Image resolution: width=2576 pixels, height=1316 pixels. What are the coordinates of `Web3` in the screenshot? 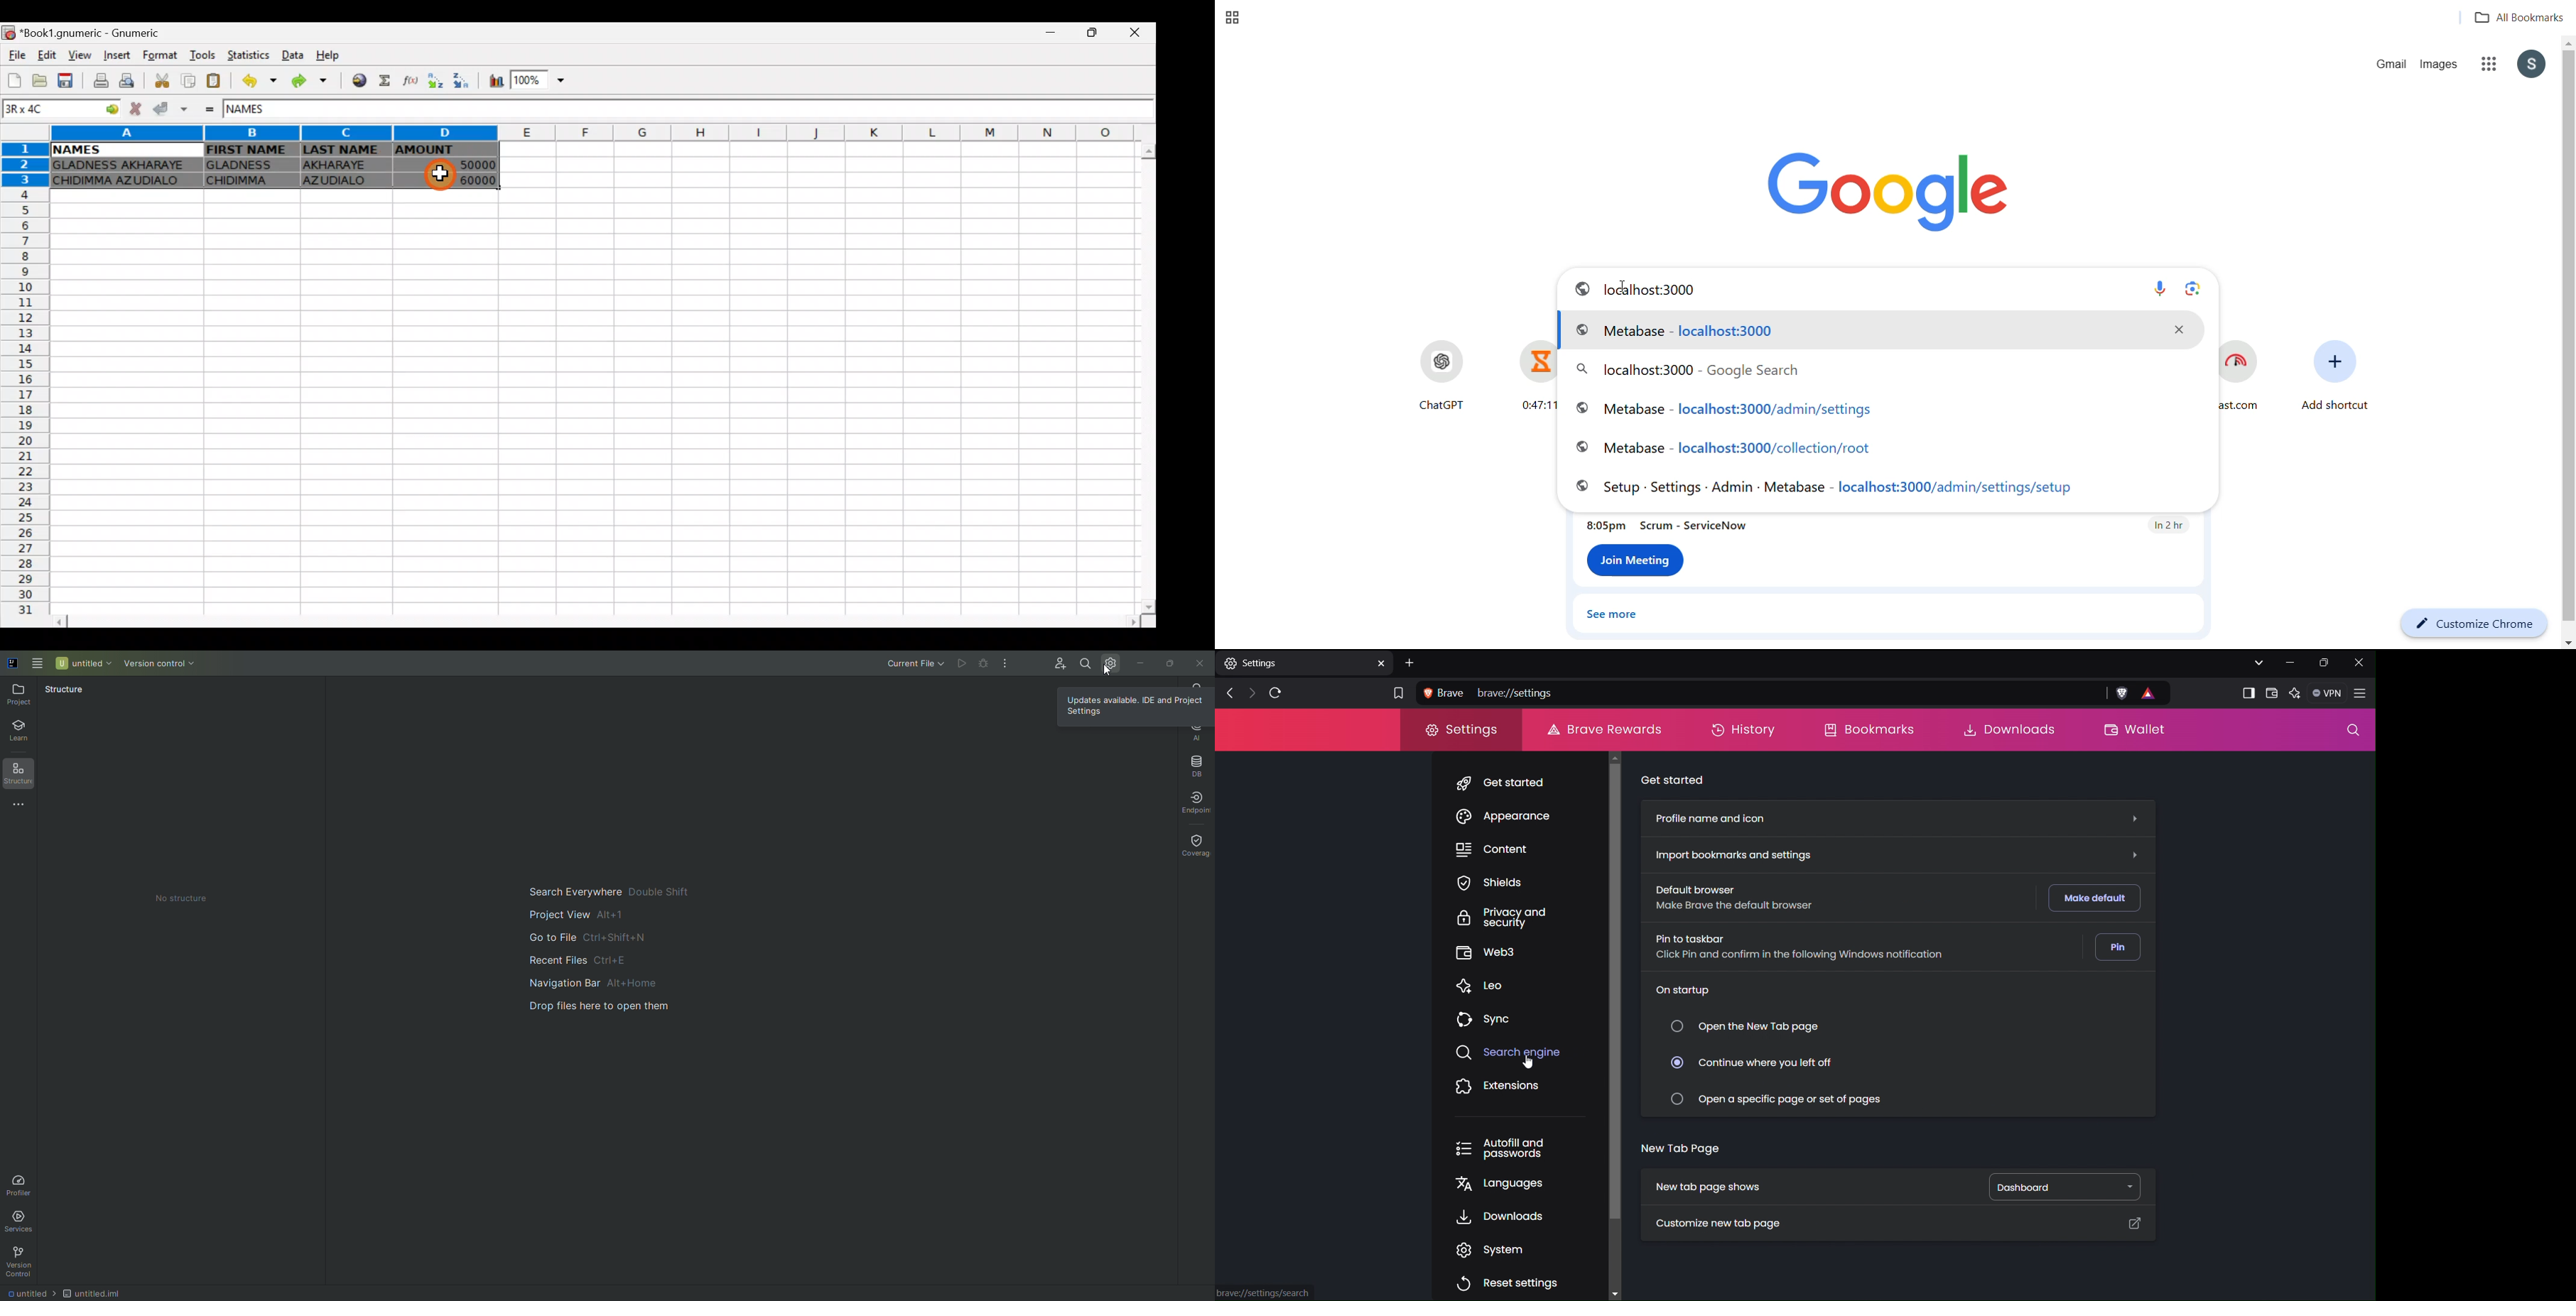 It's located at (1487, 952).